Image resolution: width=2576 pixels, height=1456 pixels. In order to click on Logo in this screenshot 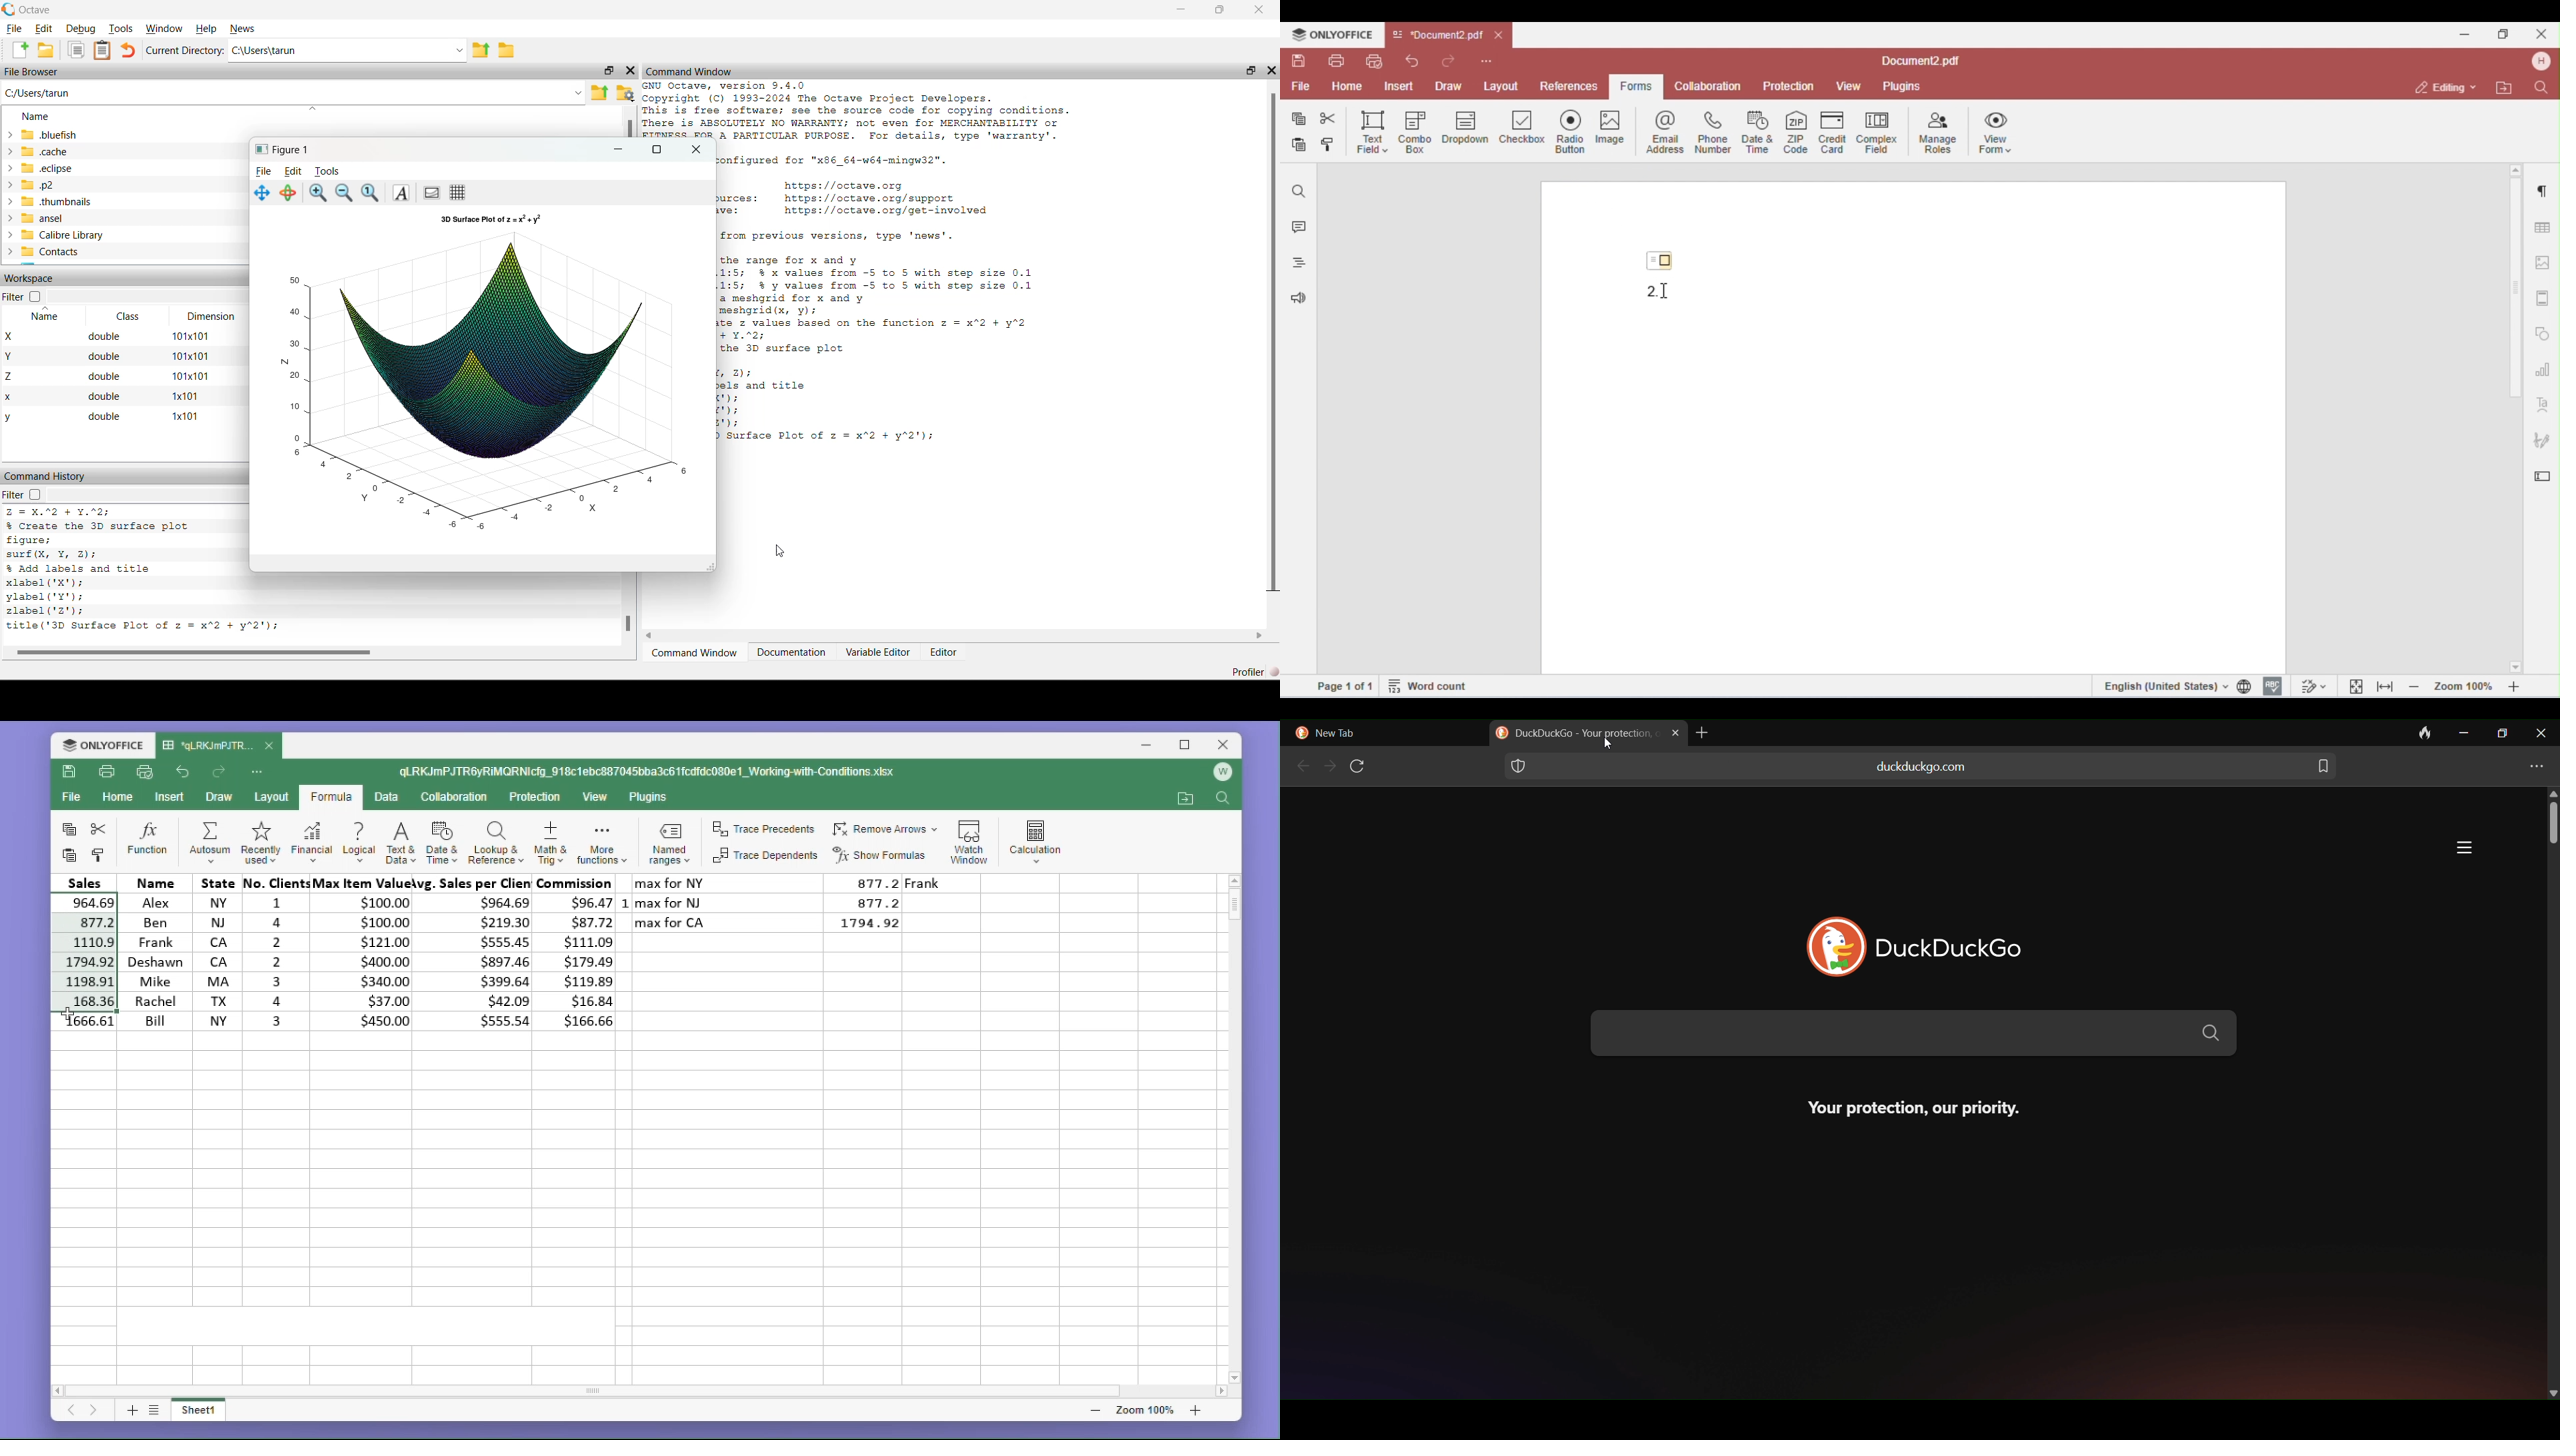, I will do `click(1825, 941)`.